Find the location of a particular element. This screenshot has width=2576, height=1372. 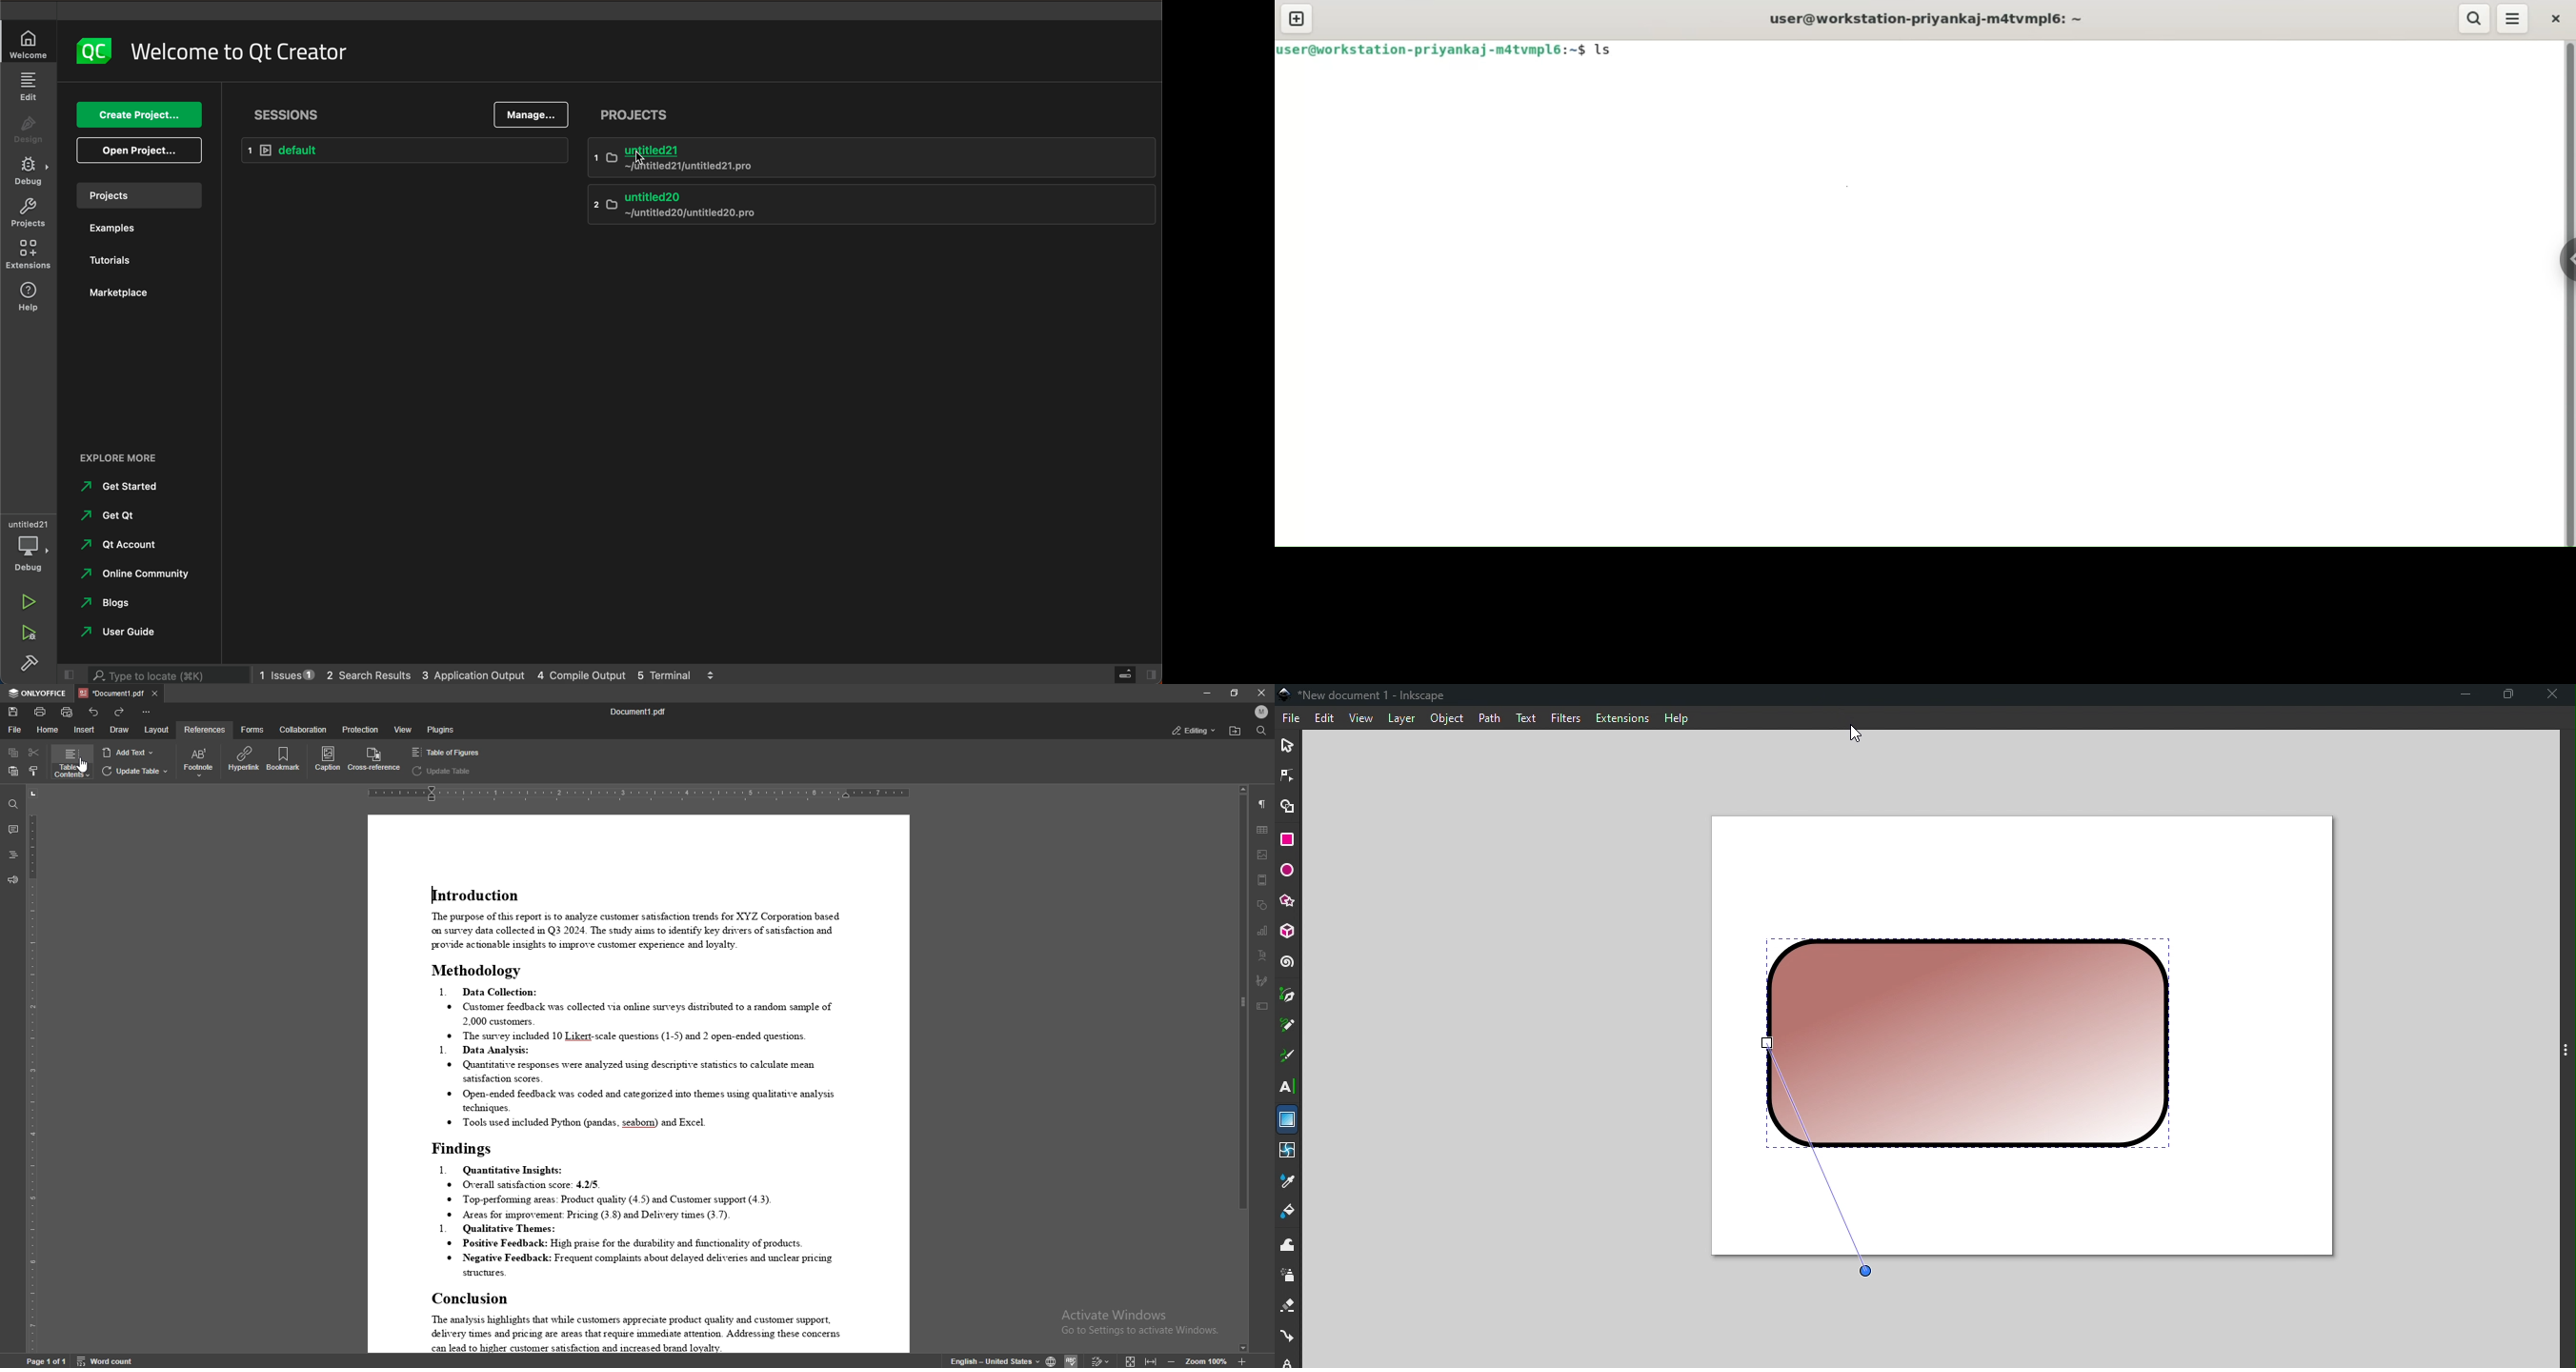

cursor is located at coordinates (1856, 734).